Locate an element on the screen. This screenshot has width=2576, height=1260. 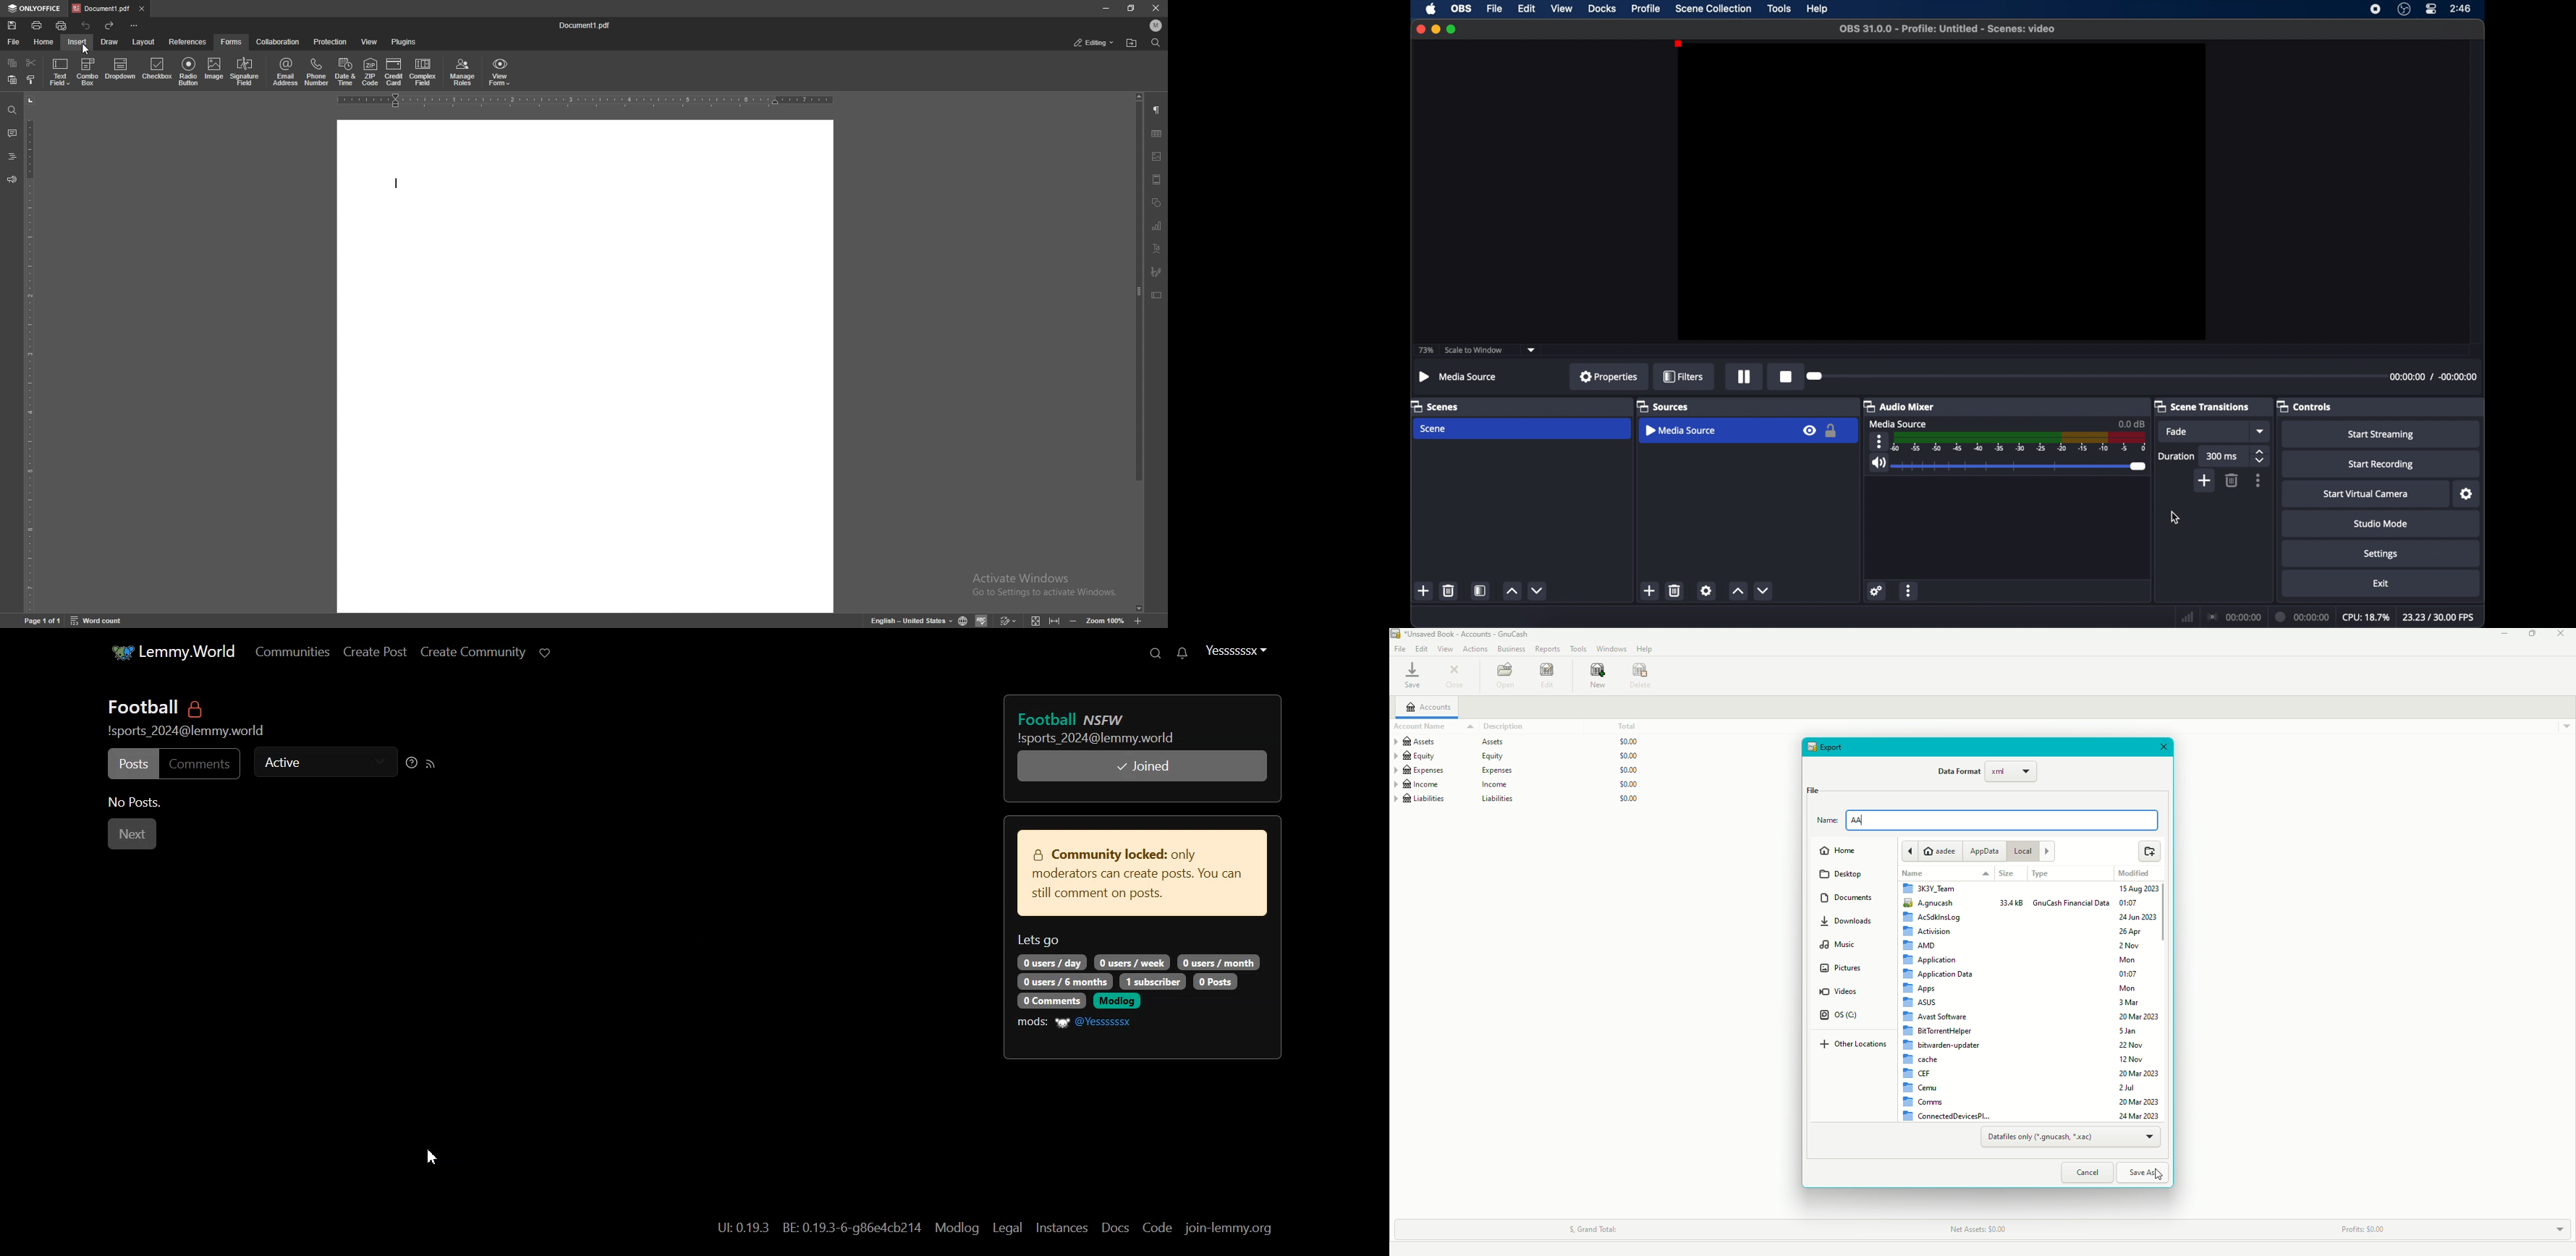
network is located at coordinates (2187, 617).